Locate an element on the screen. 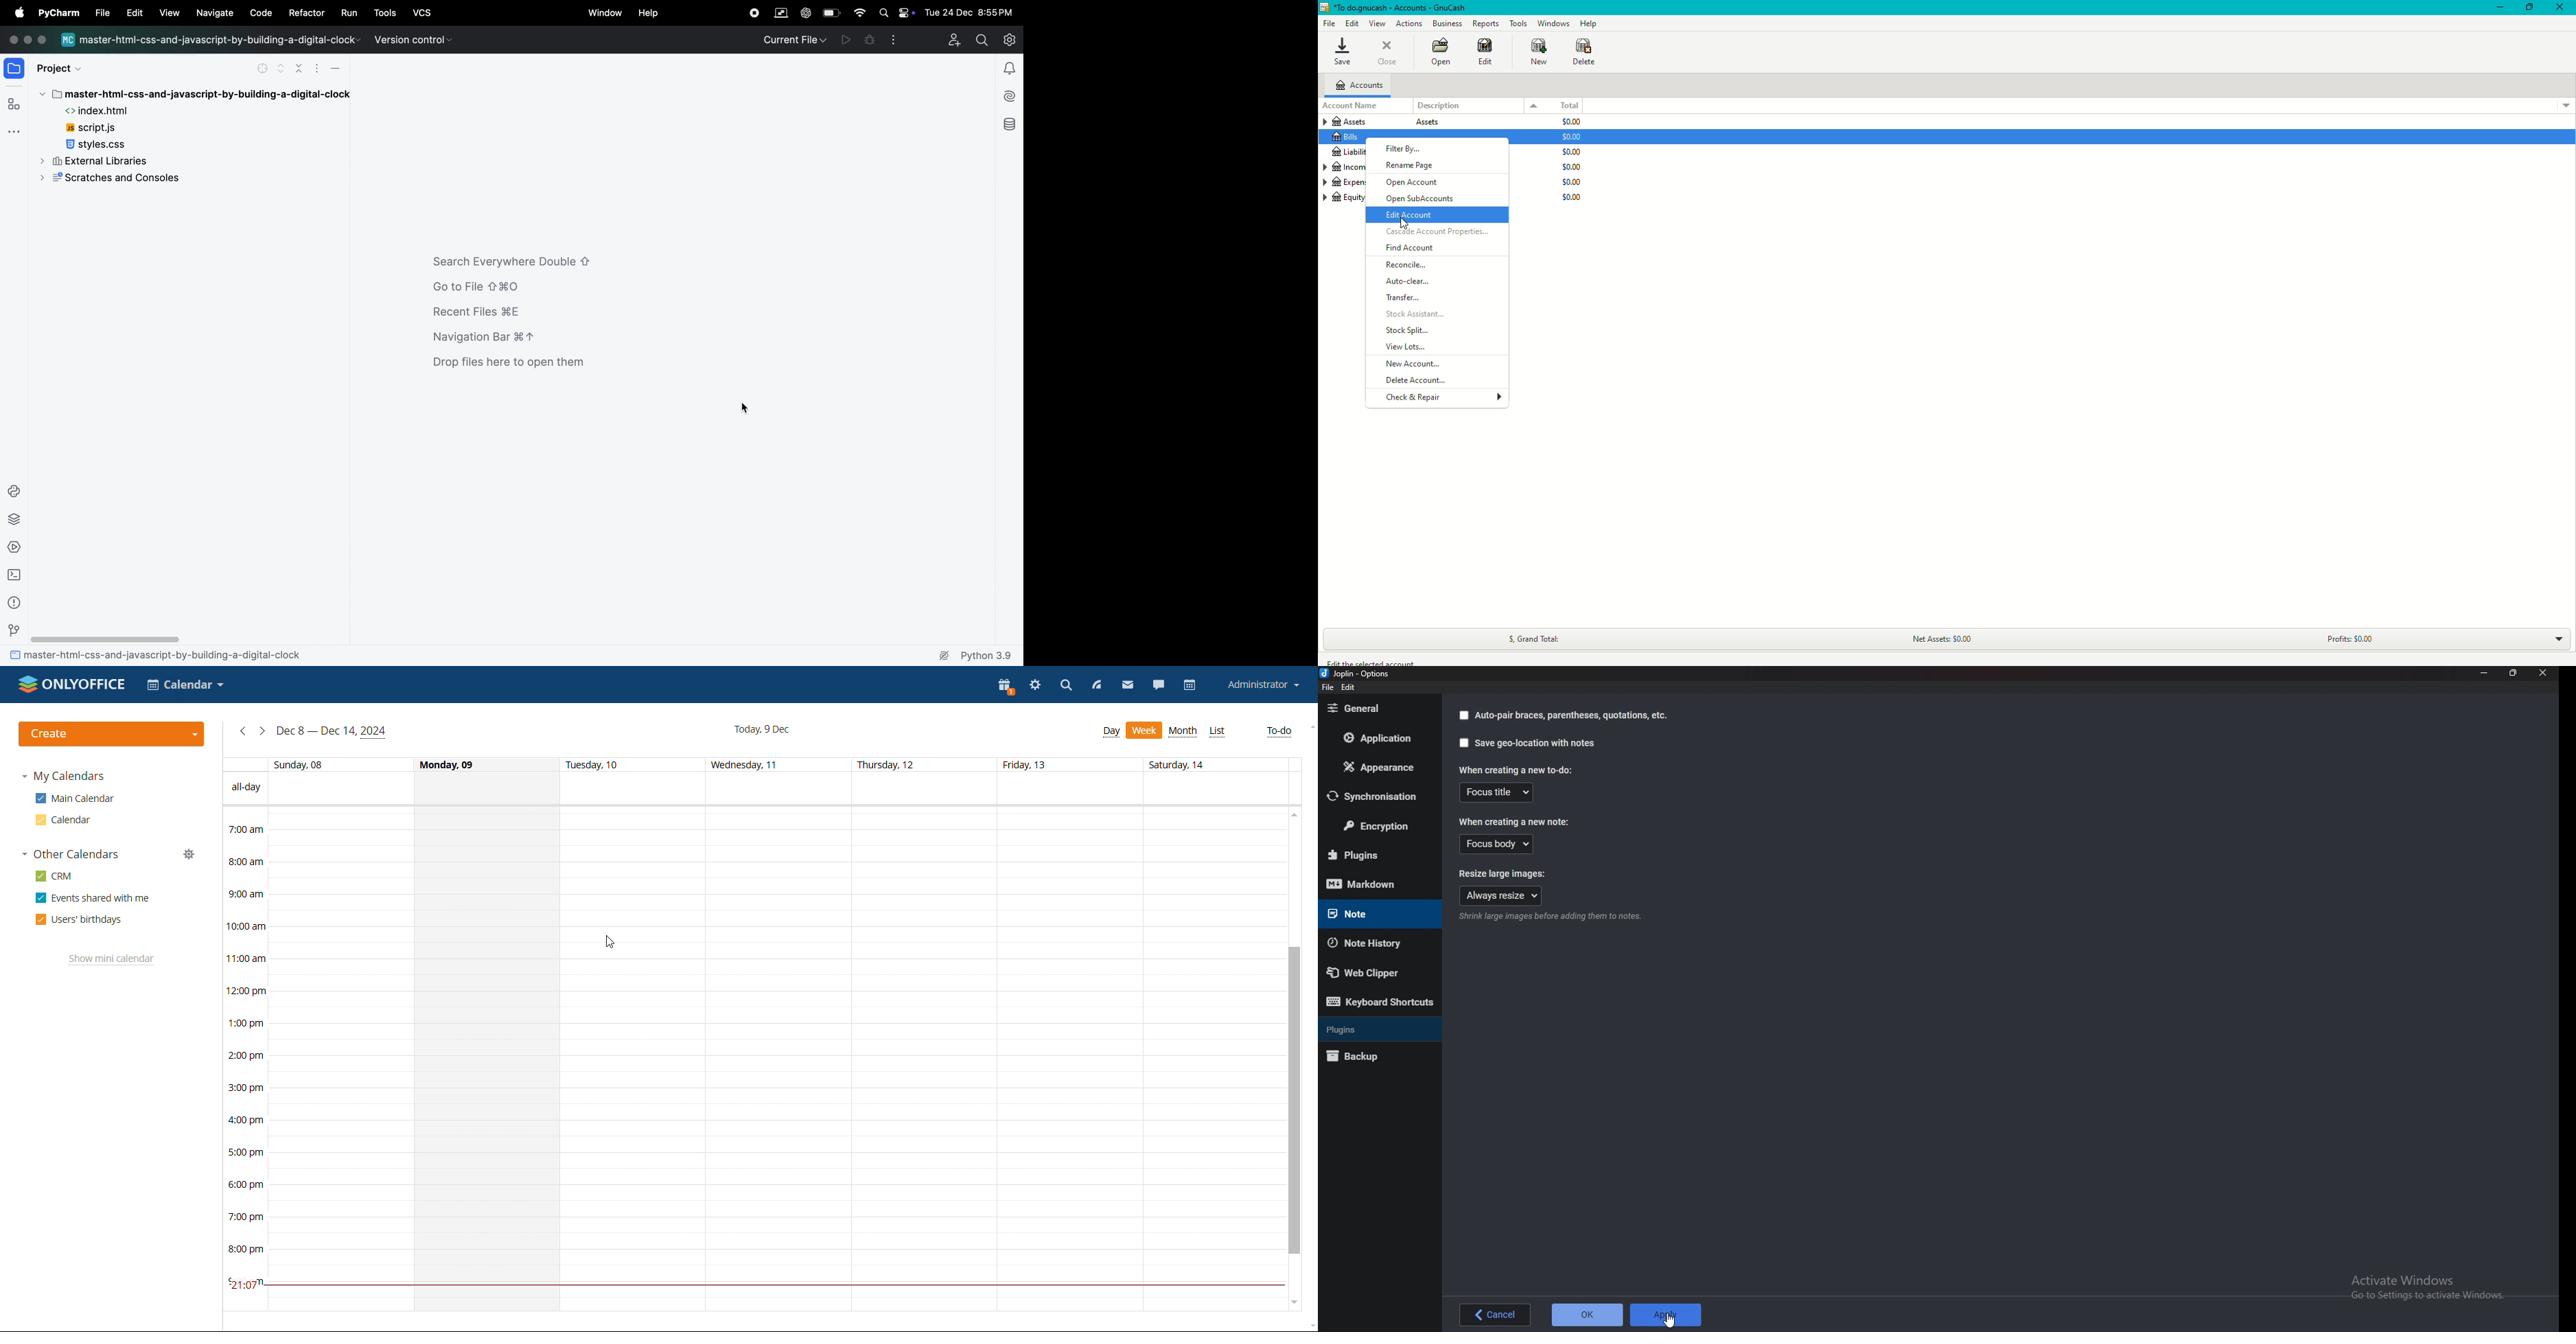 The height and width of the screenshot is (1344, 2576). master-html-css-and-javascript-by-building-a-digital-clock is located at coordinates (195, 94).